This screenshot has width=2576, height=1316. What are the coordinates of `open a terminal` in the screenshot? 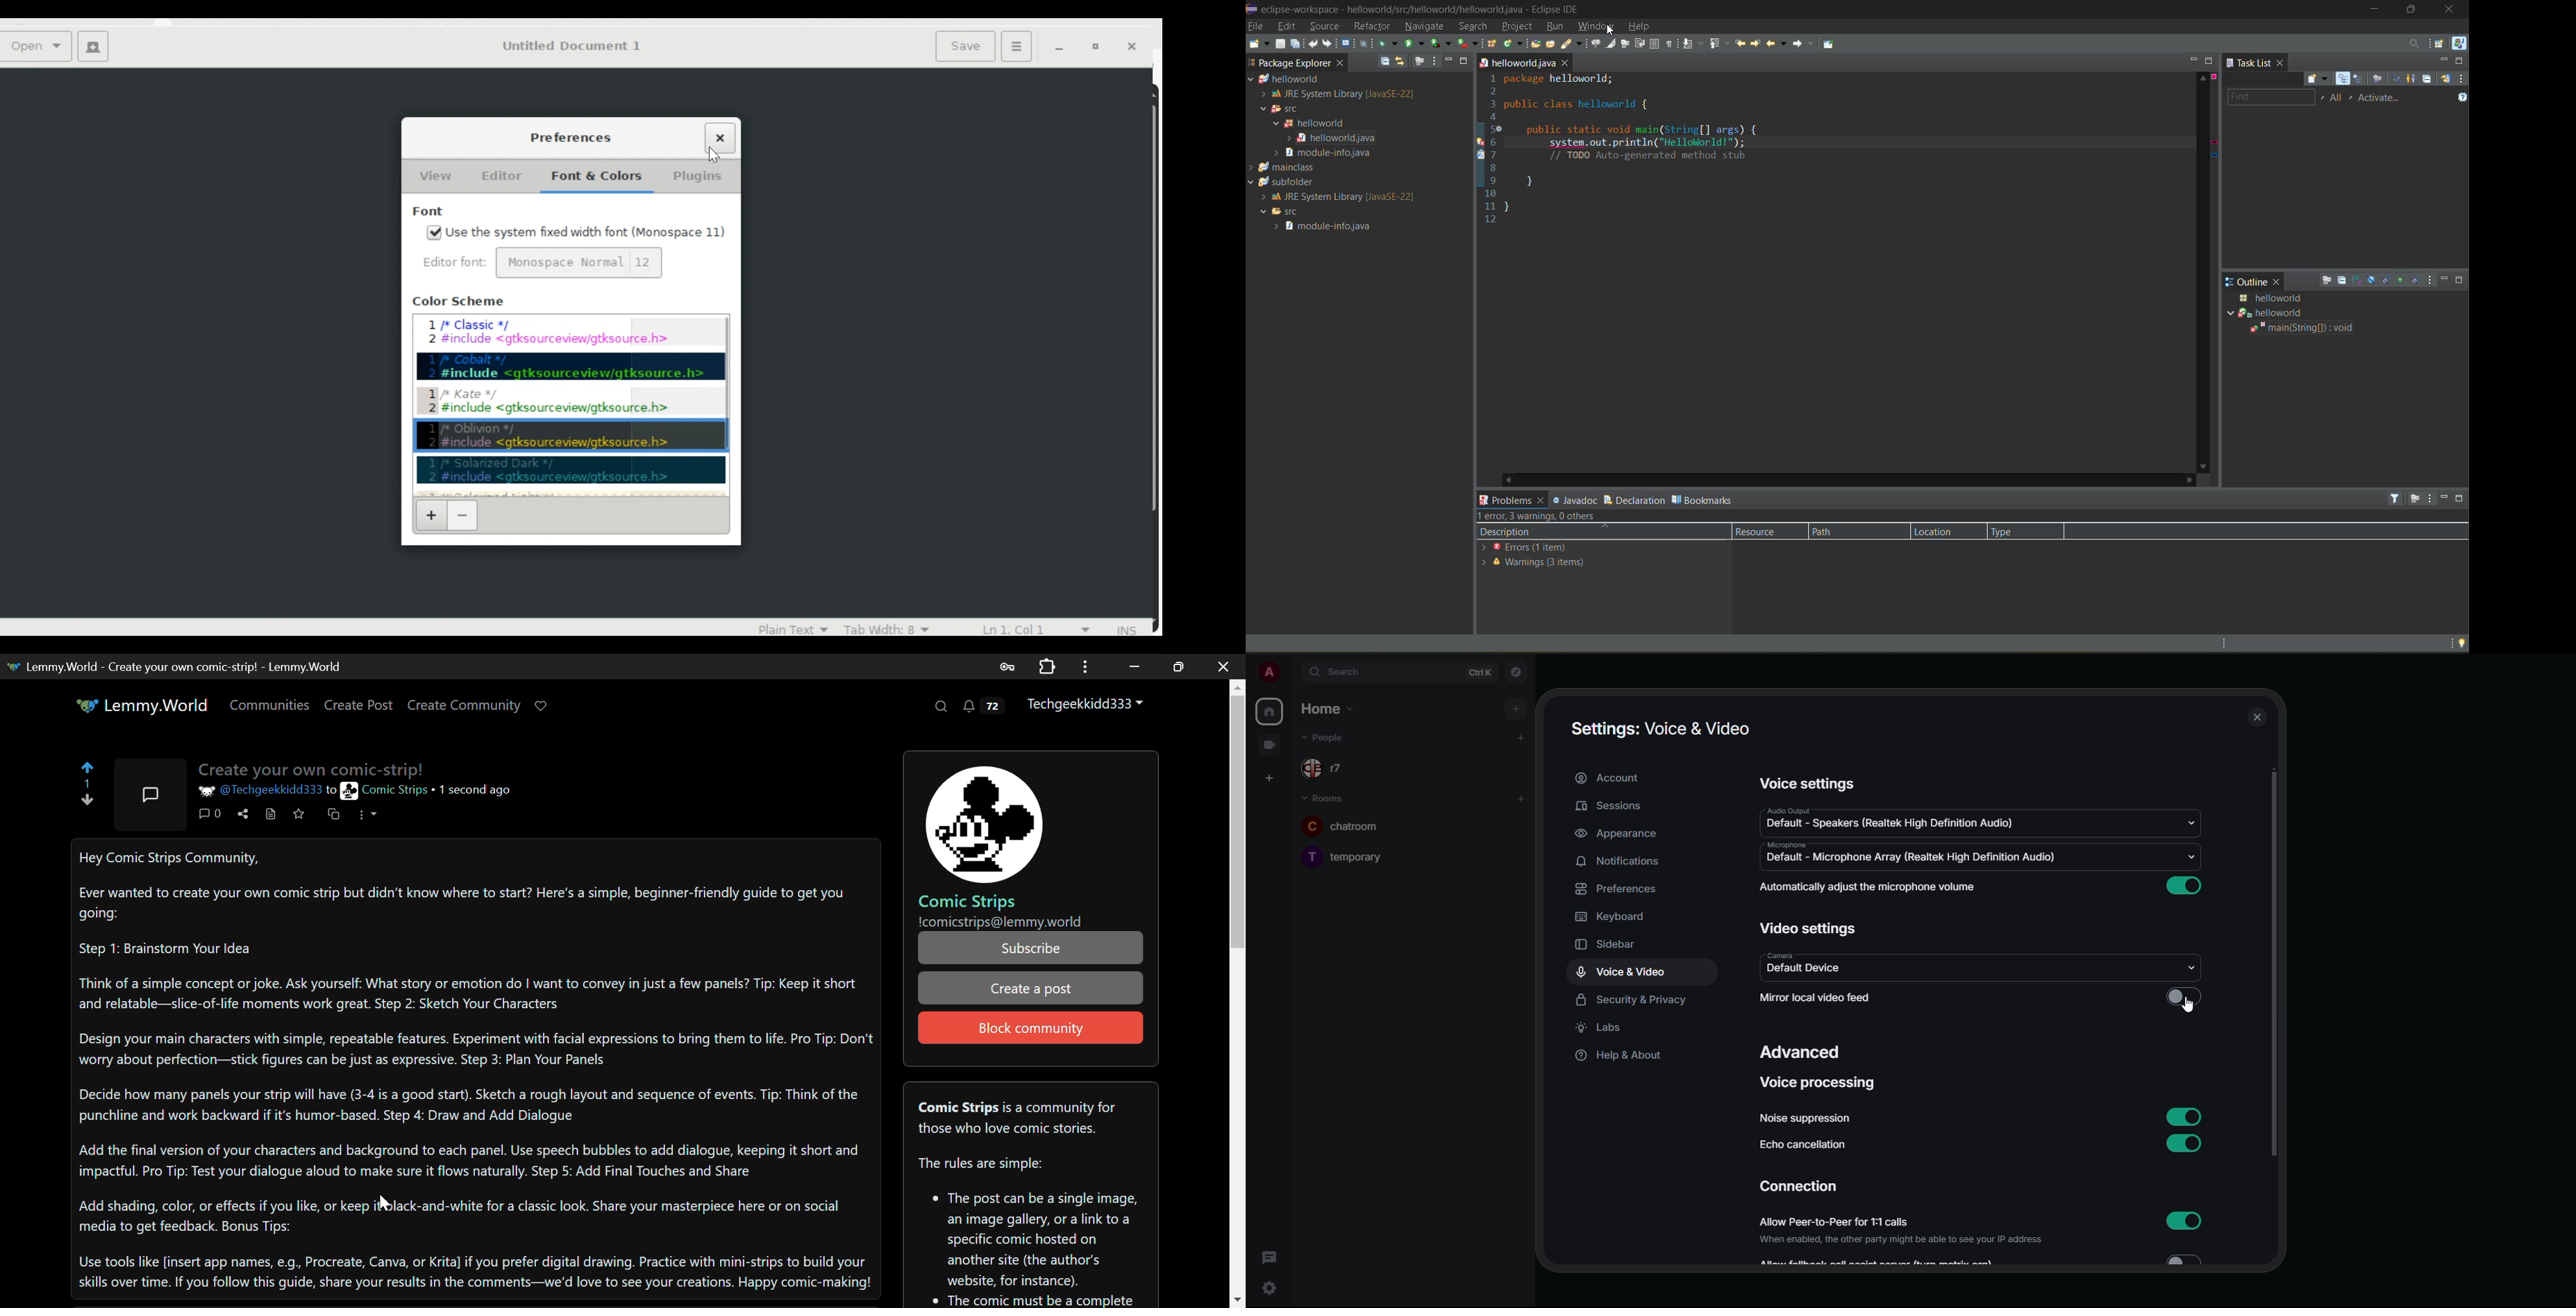 It's located at (1349, 45).